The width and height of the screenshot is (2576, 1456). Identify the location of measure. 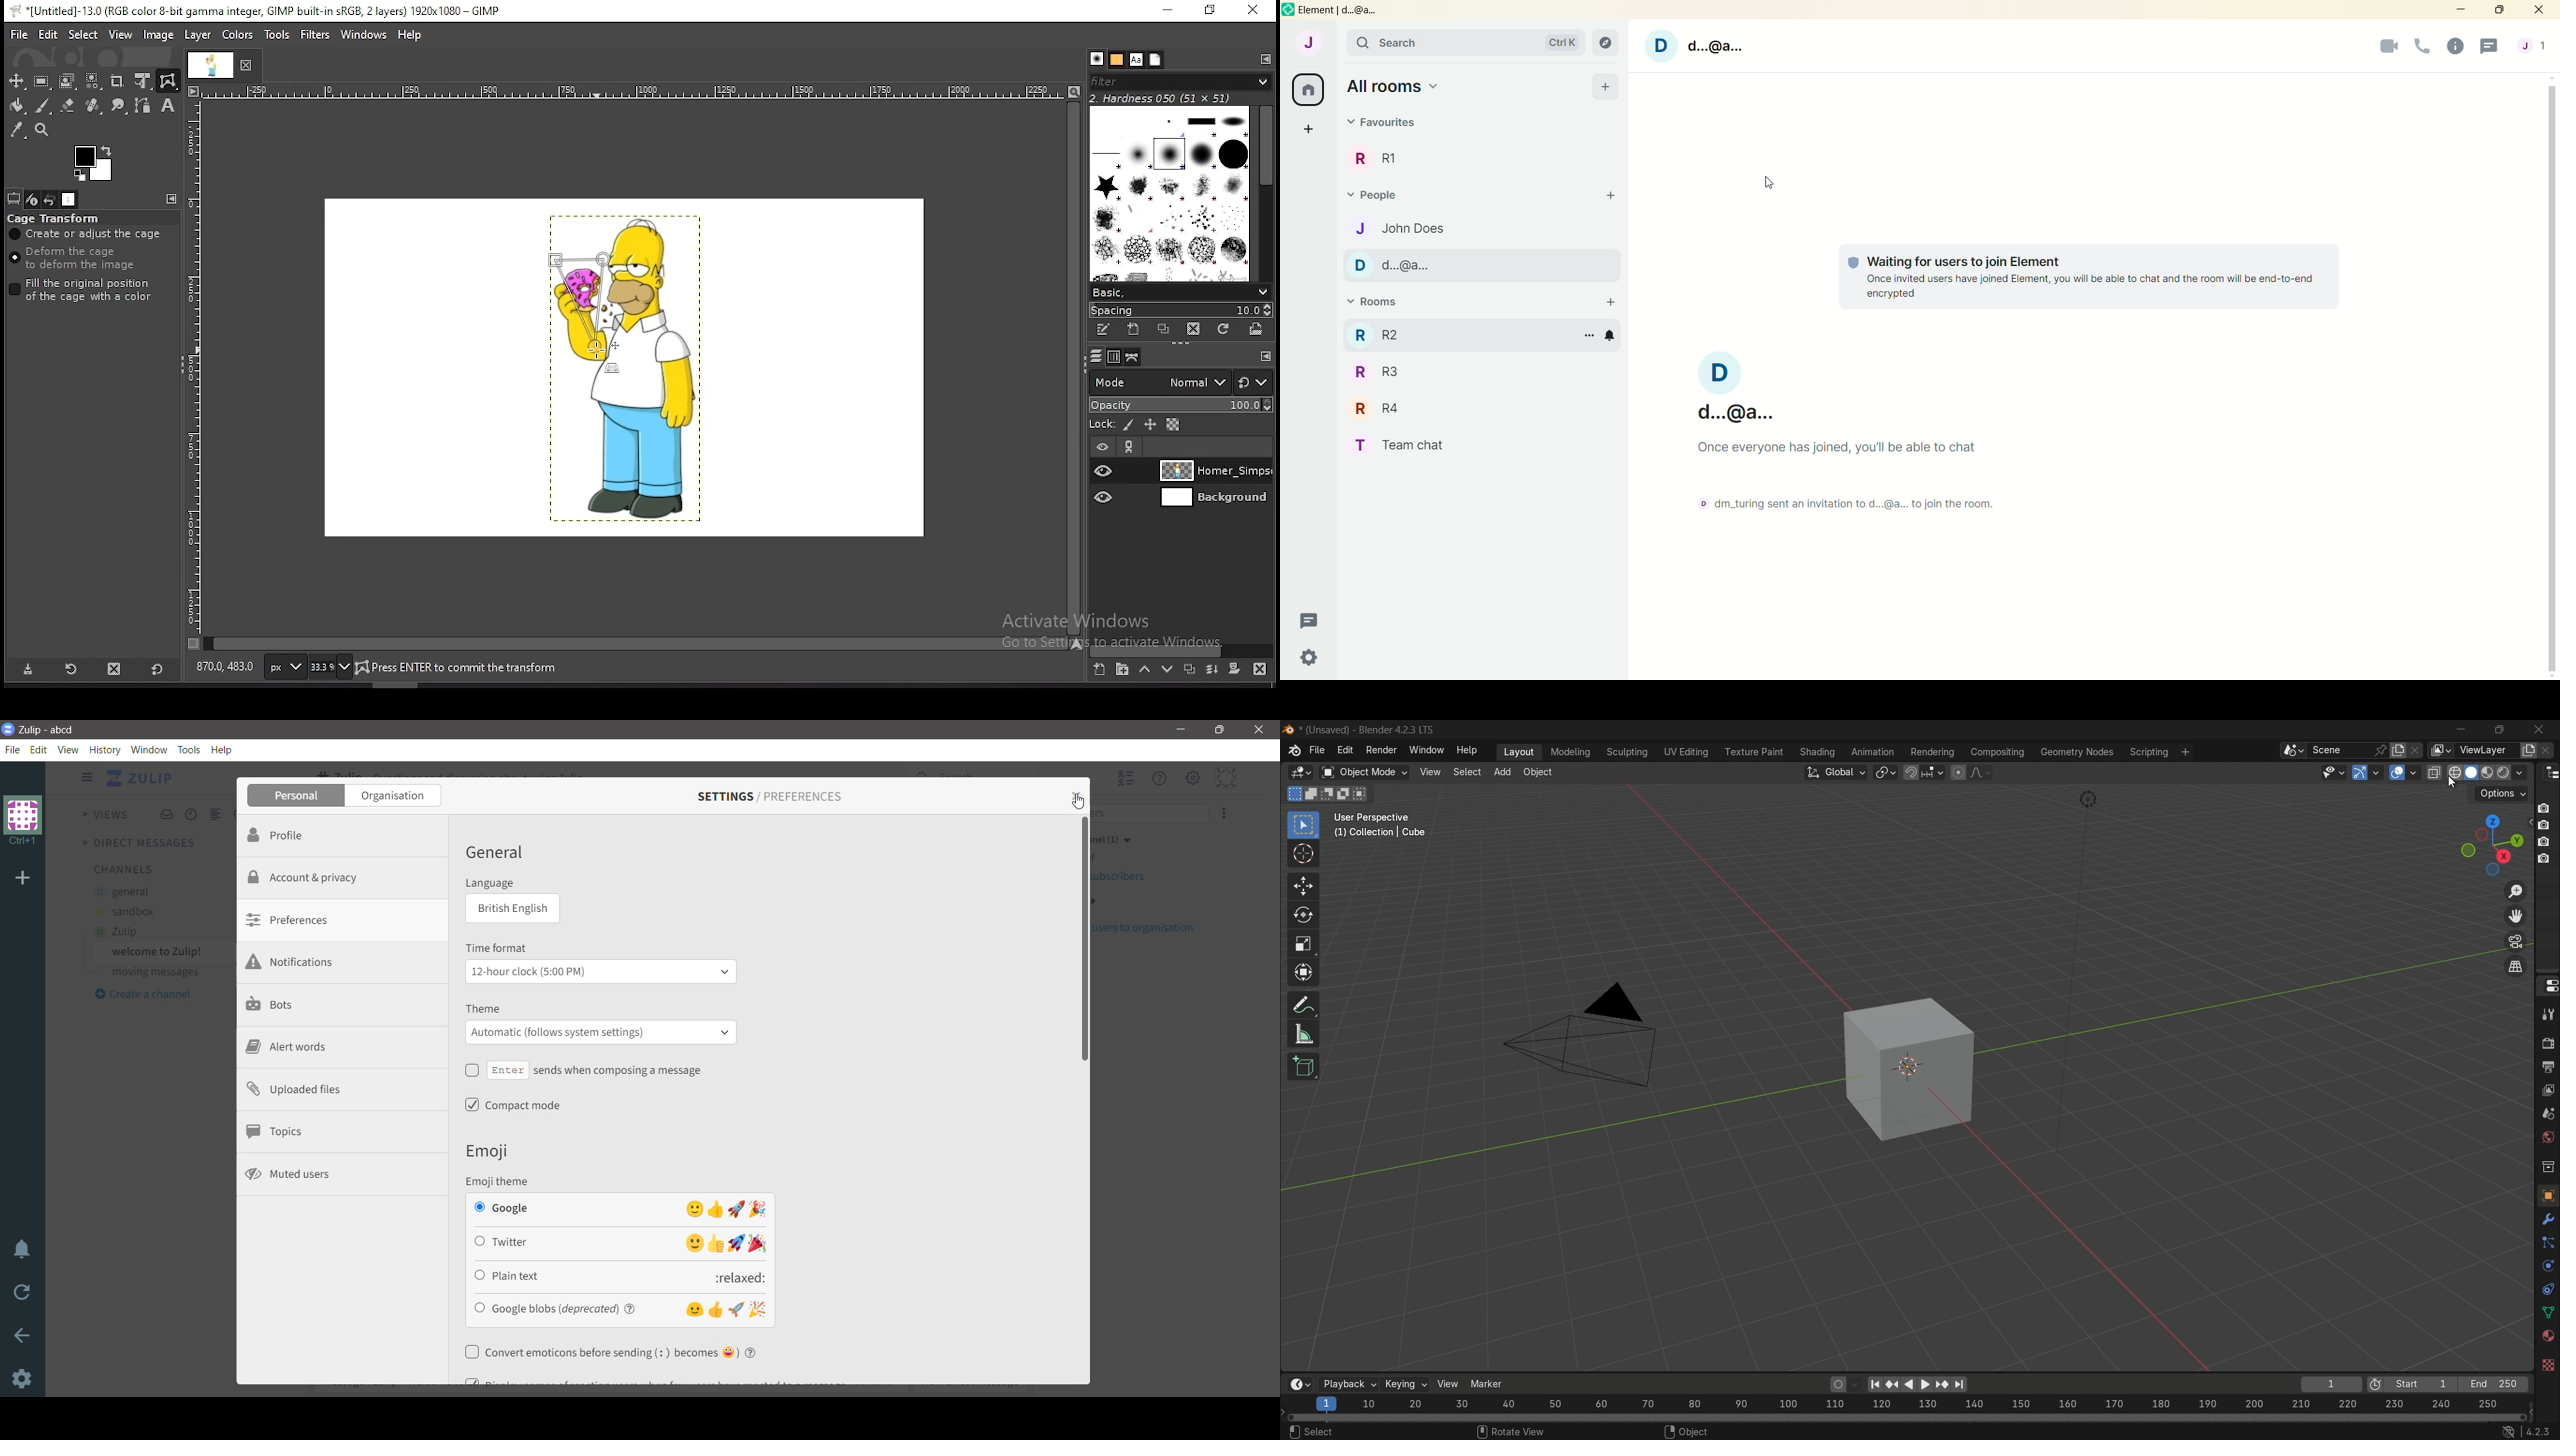
(1302, 1035).